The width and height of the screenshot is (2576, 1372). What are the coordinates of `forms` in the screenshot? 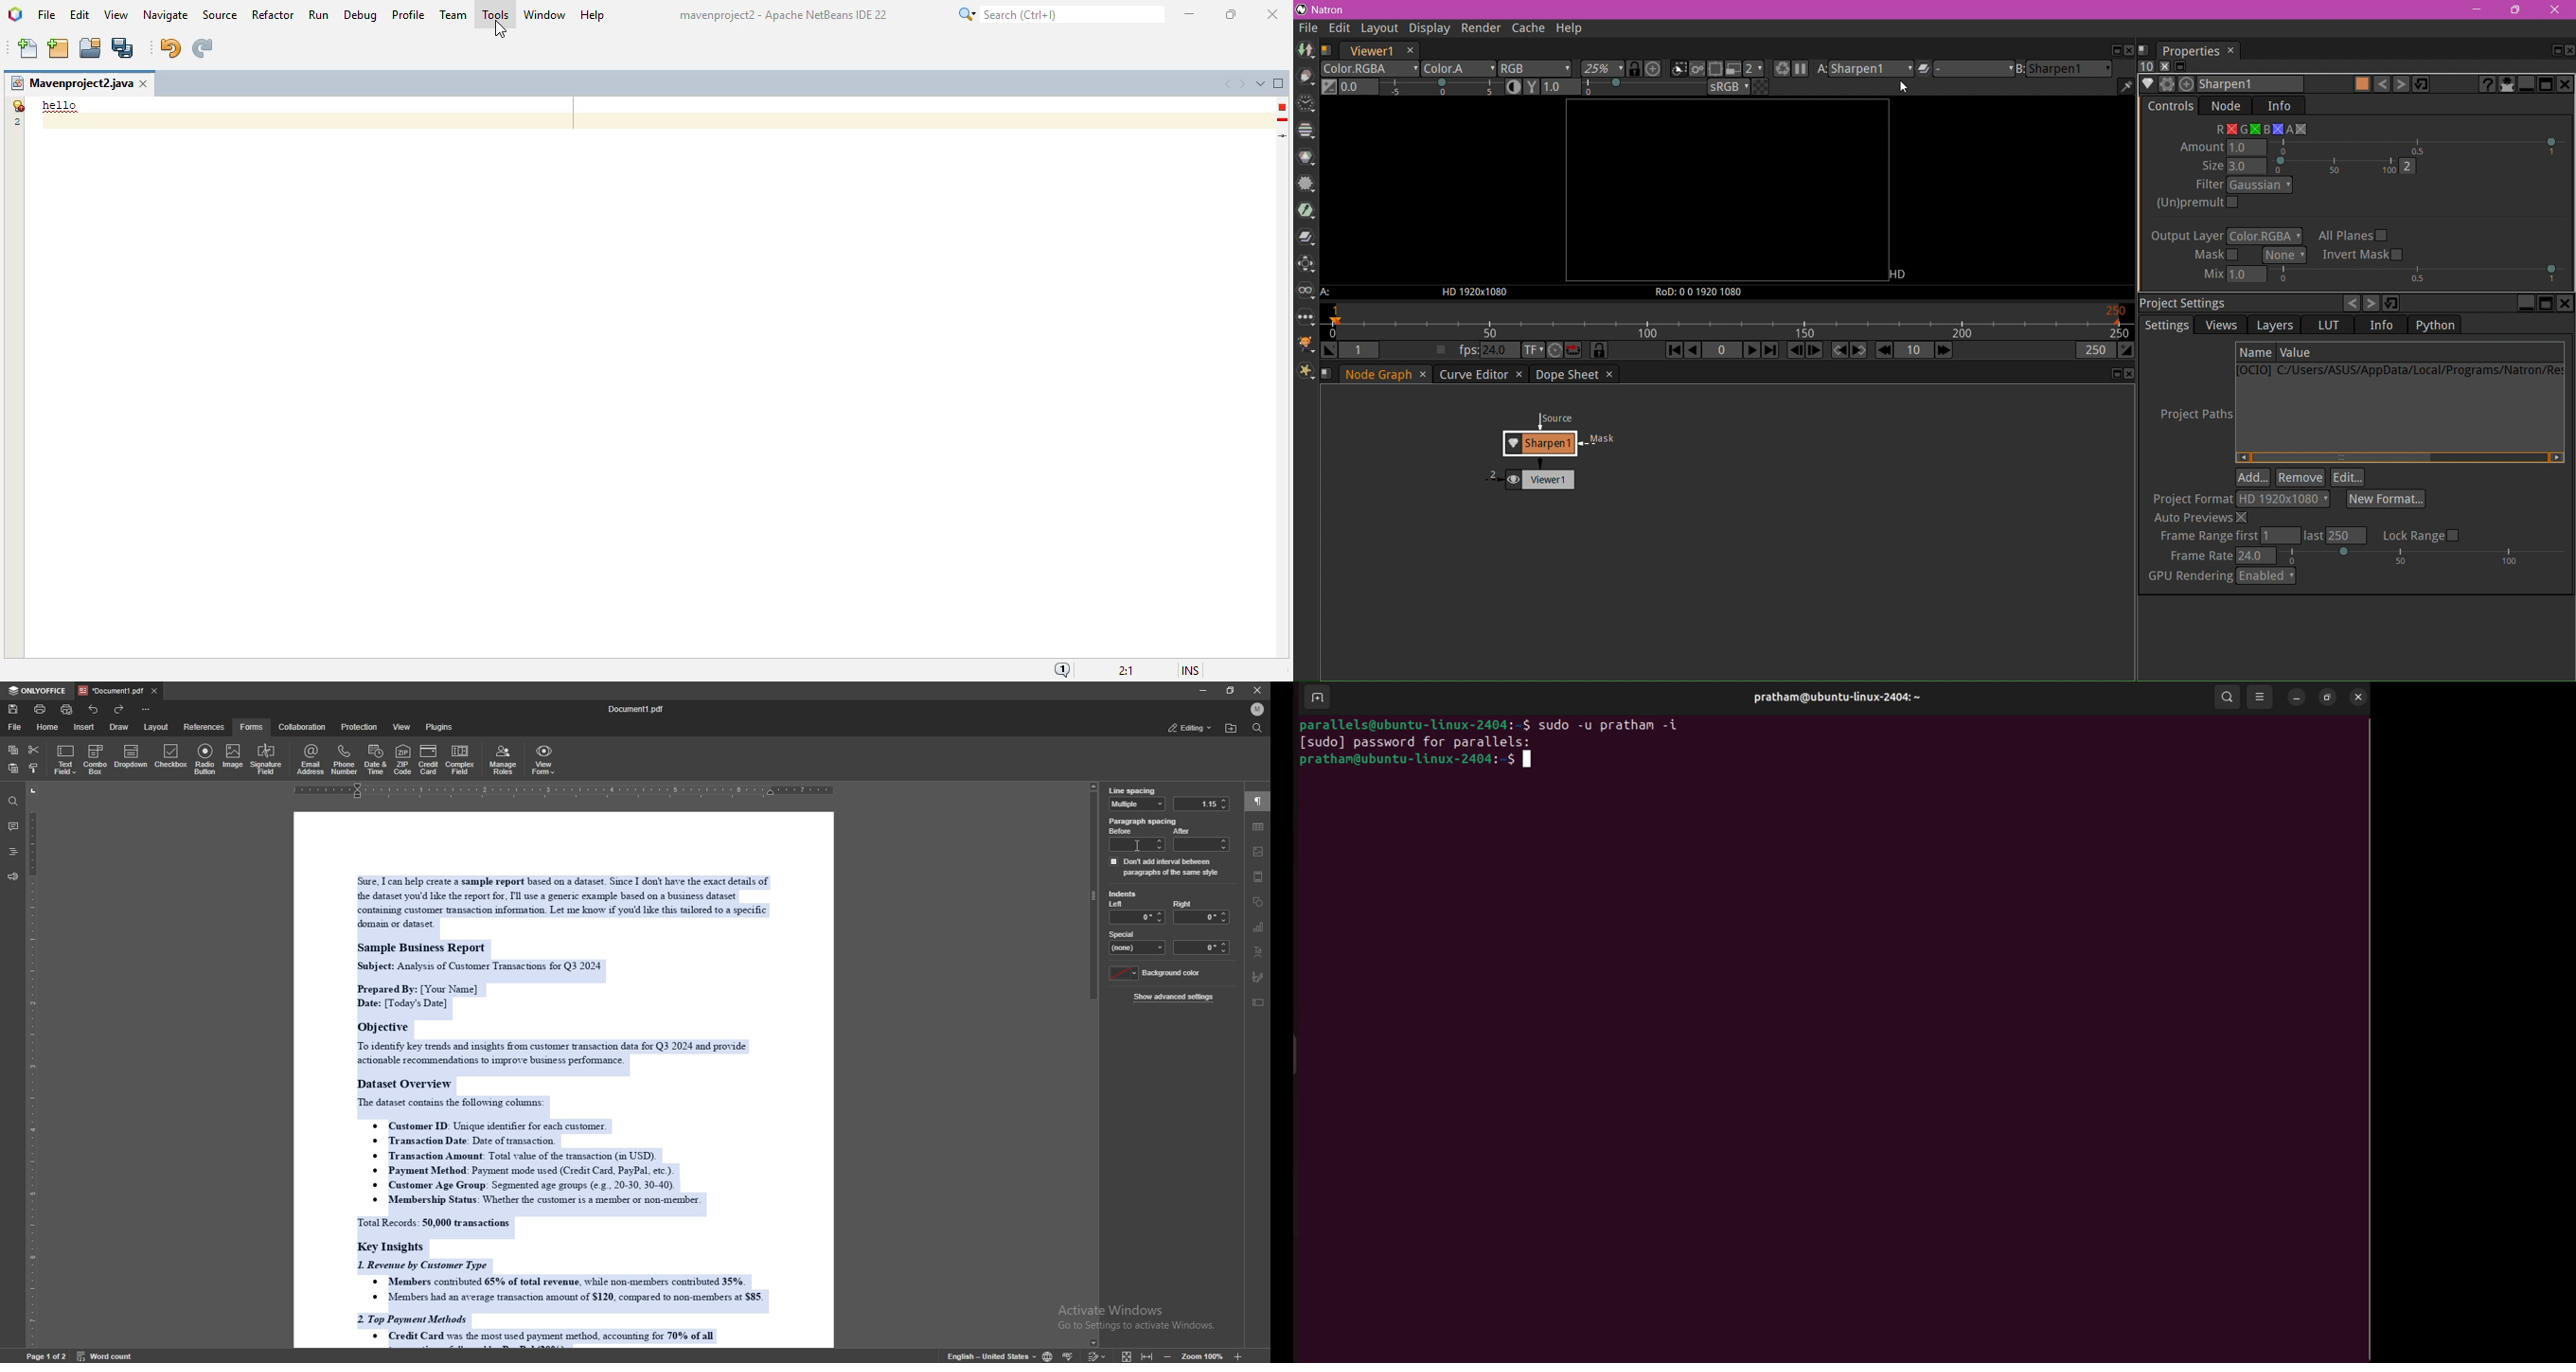 It's located at (253, 726).